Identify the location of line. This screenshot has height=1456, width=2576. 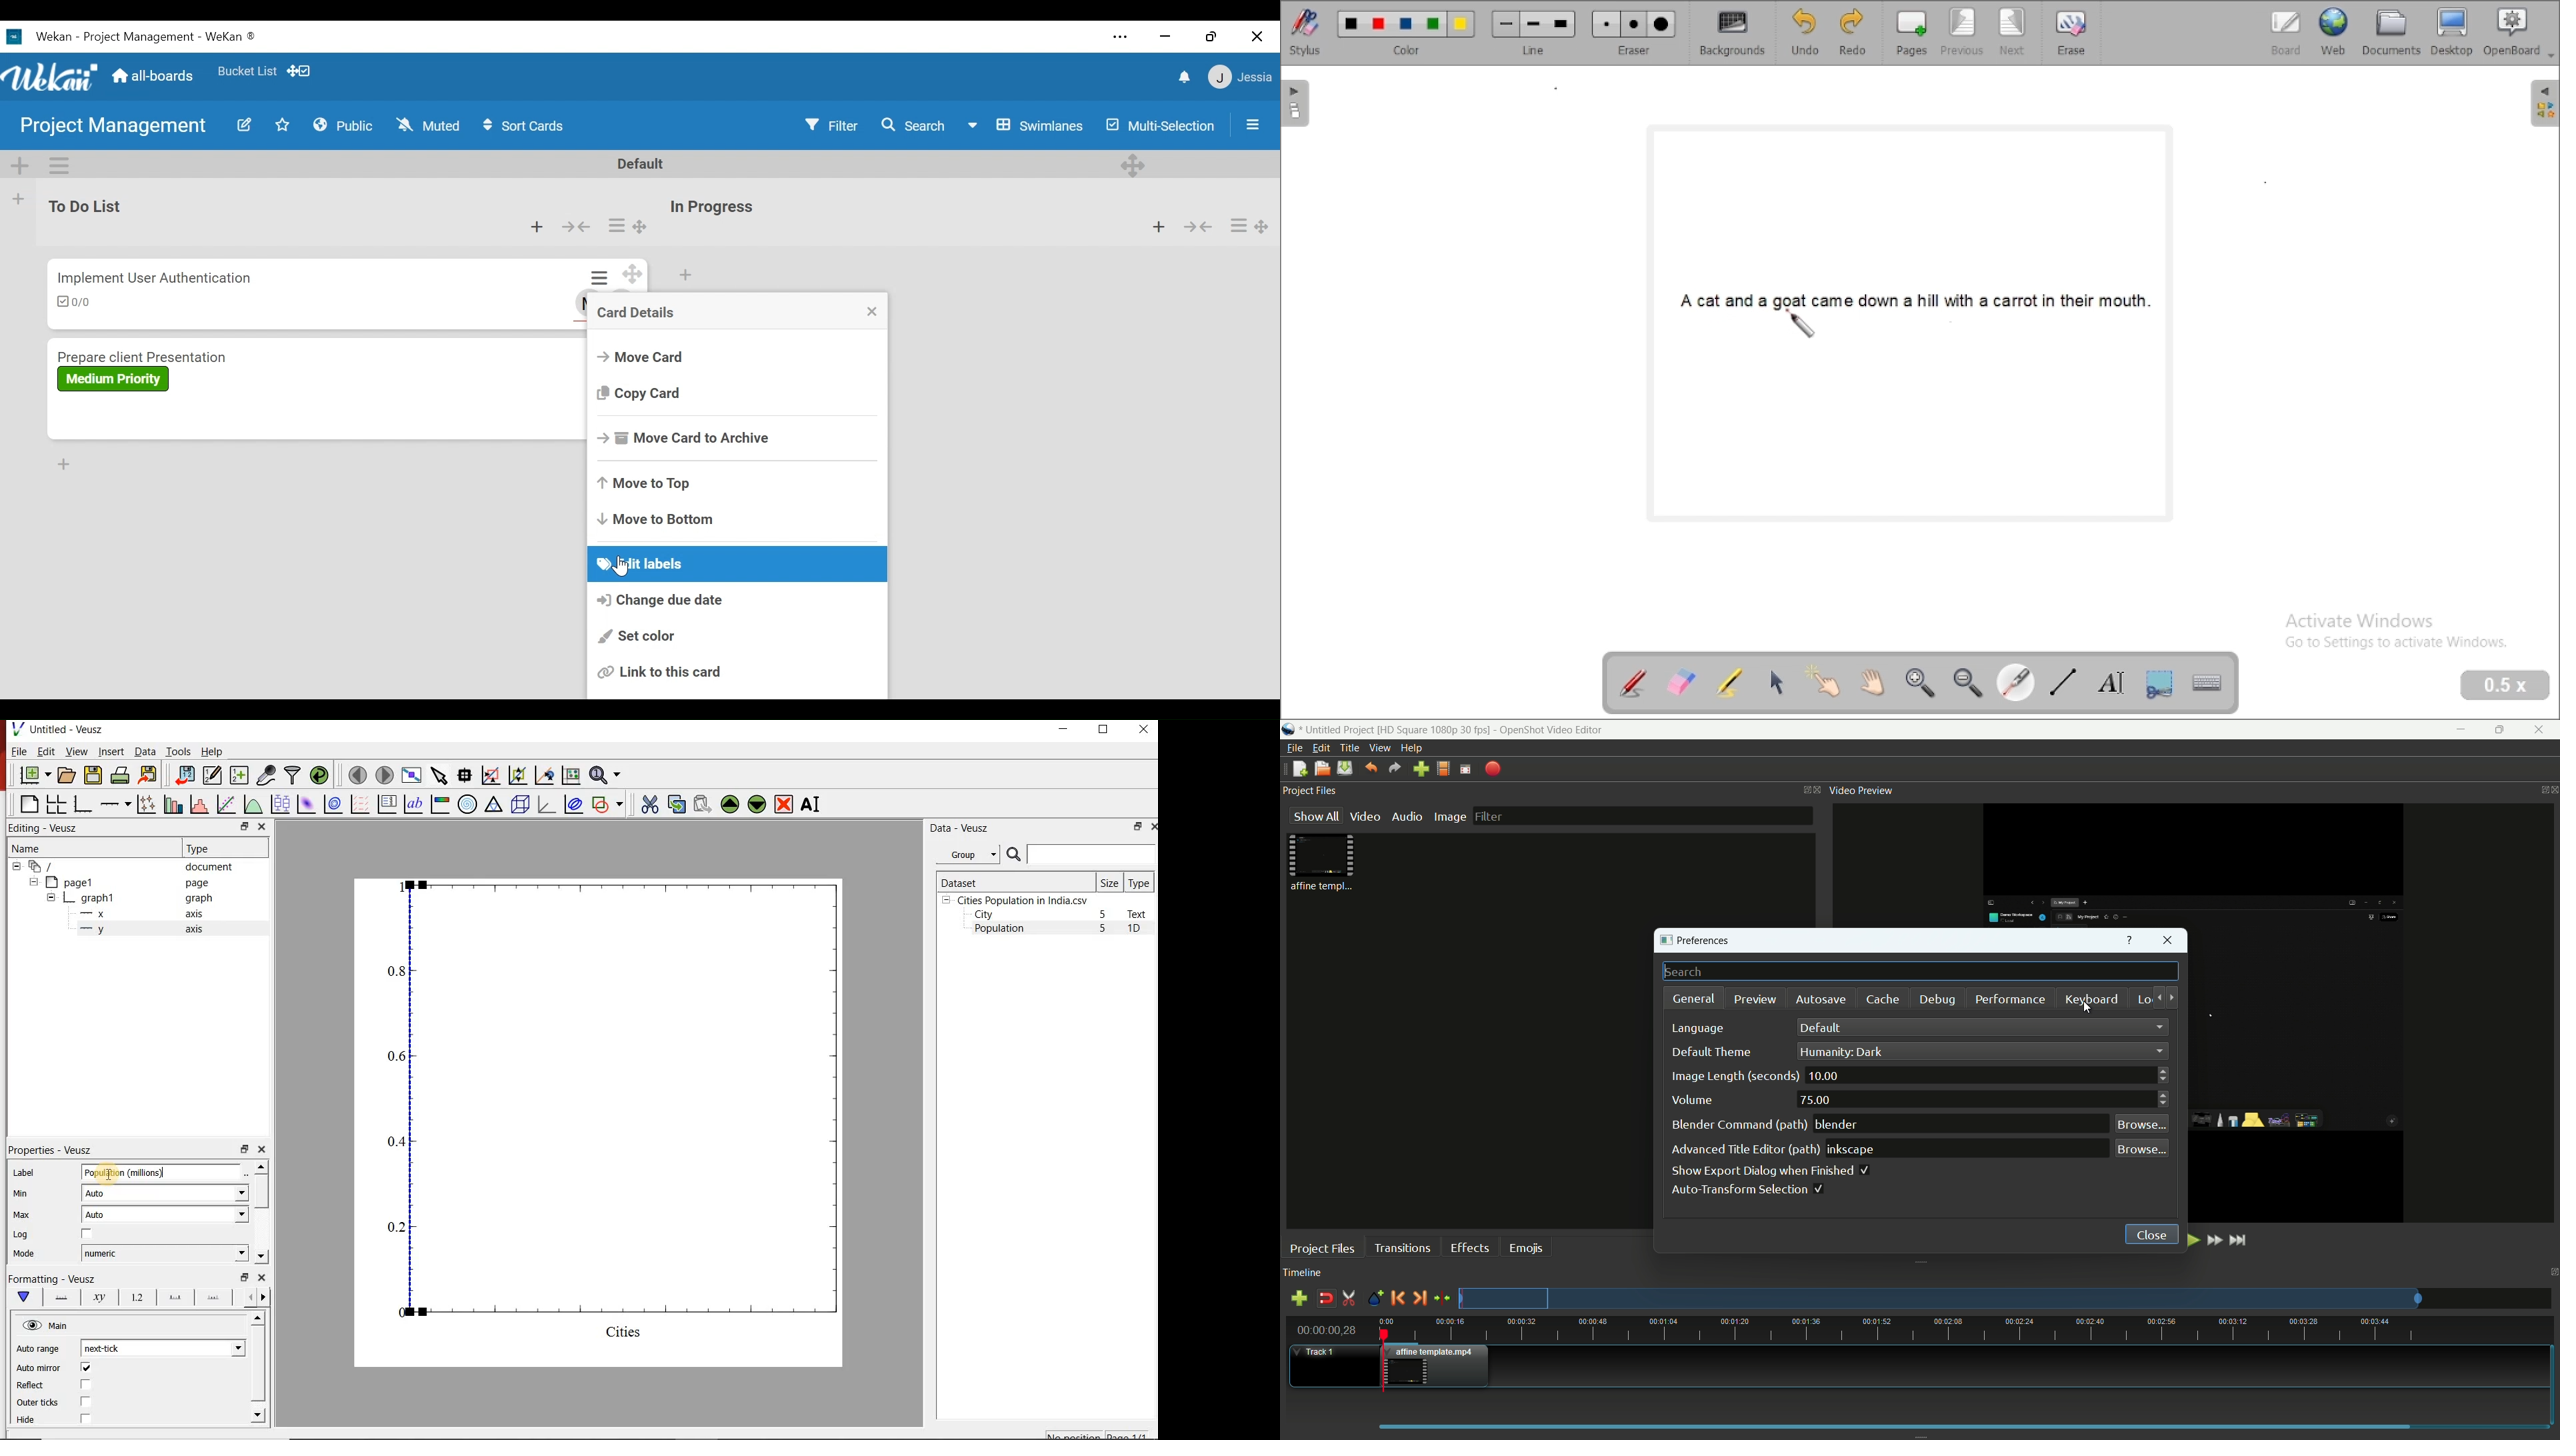
(1533, 34).